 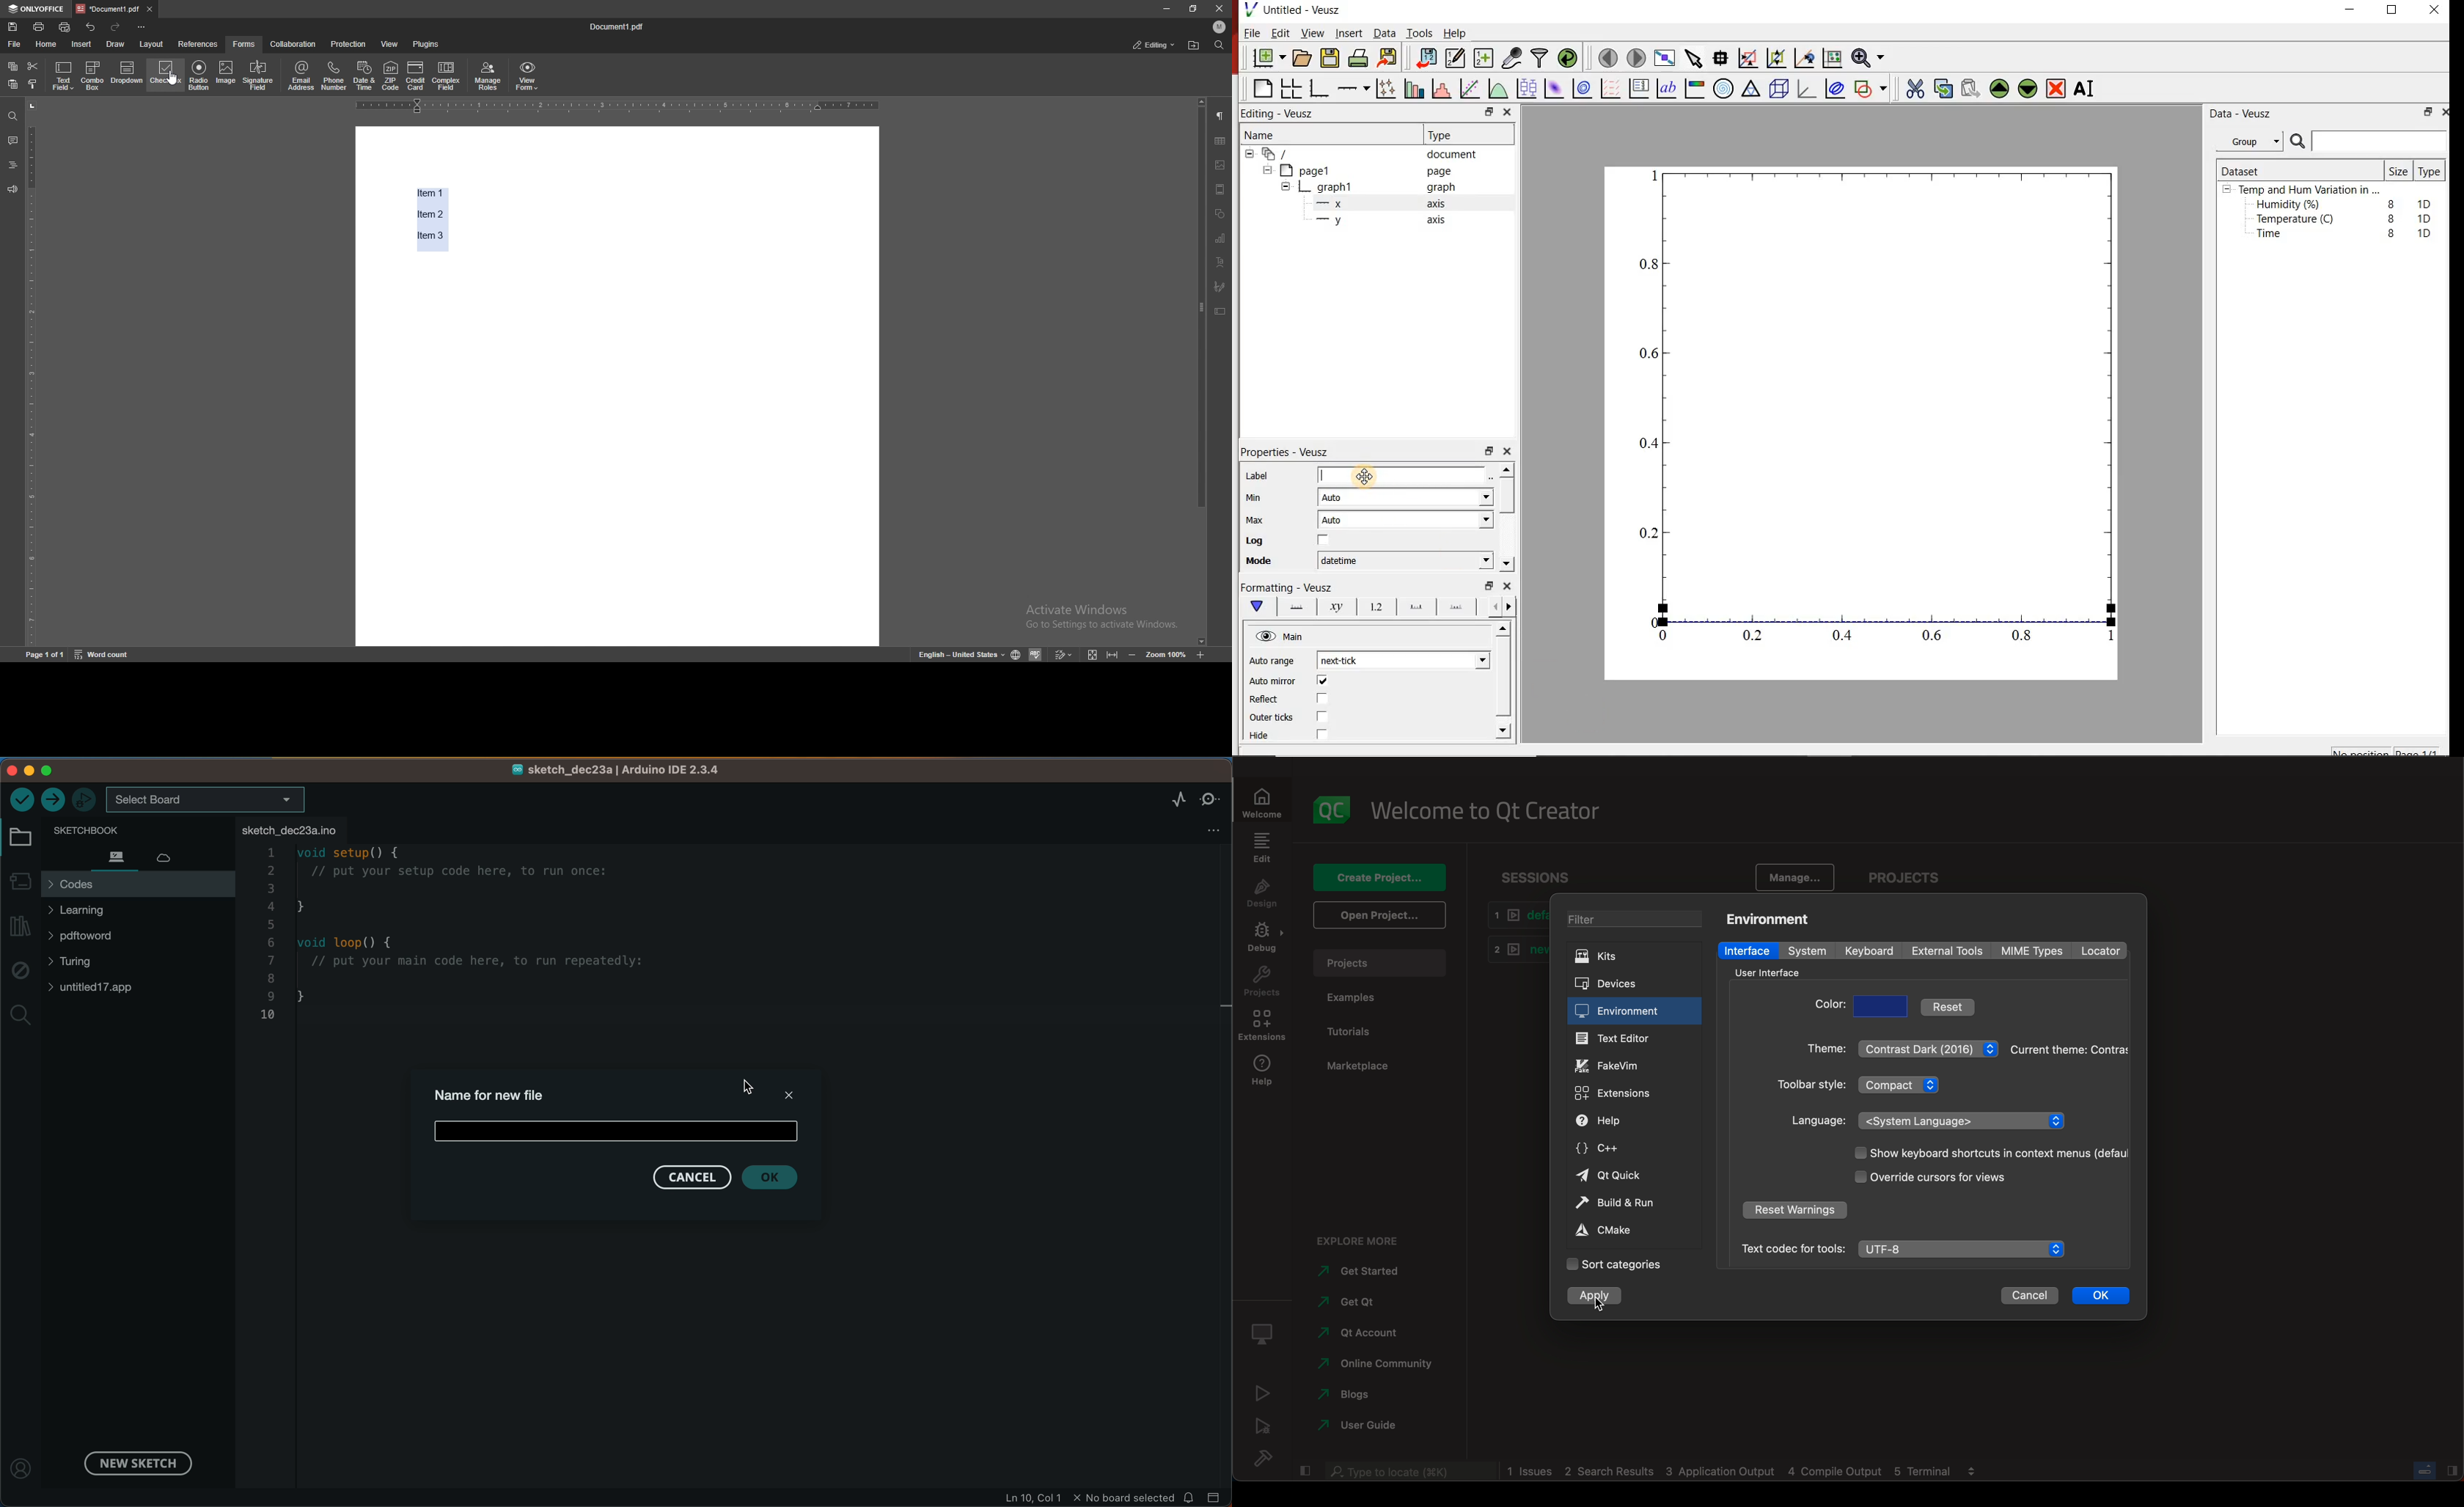 I want to click on arrange graphs in a grid, so click(x=1293, y=86).